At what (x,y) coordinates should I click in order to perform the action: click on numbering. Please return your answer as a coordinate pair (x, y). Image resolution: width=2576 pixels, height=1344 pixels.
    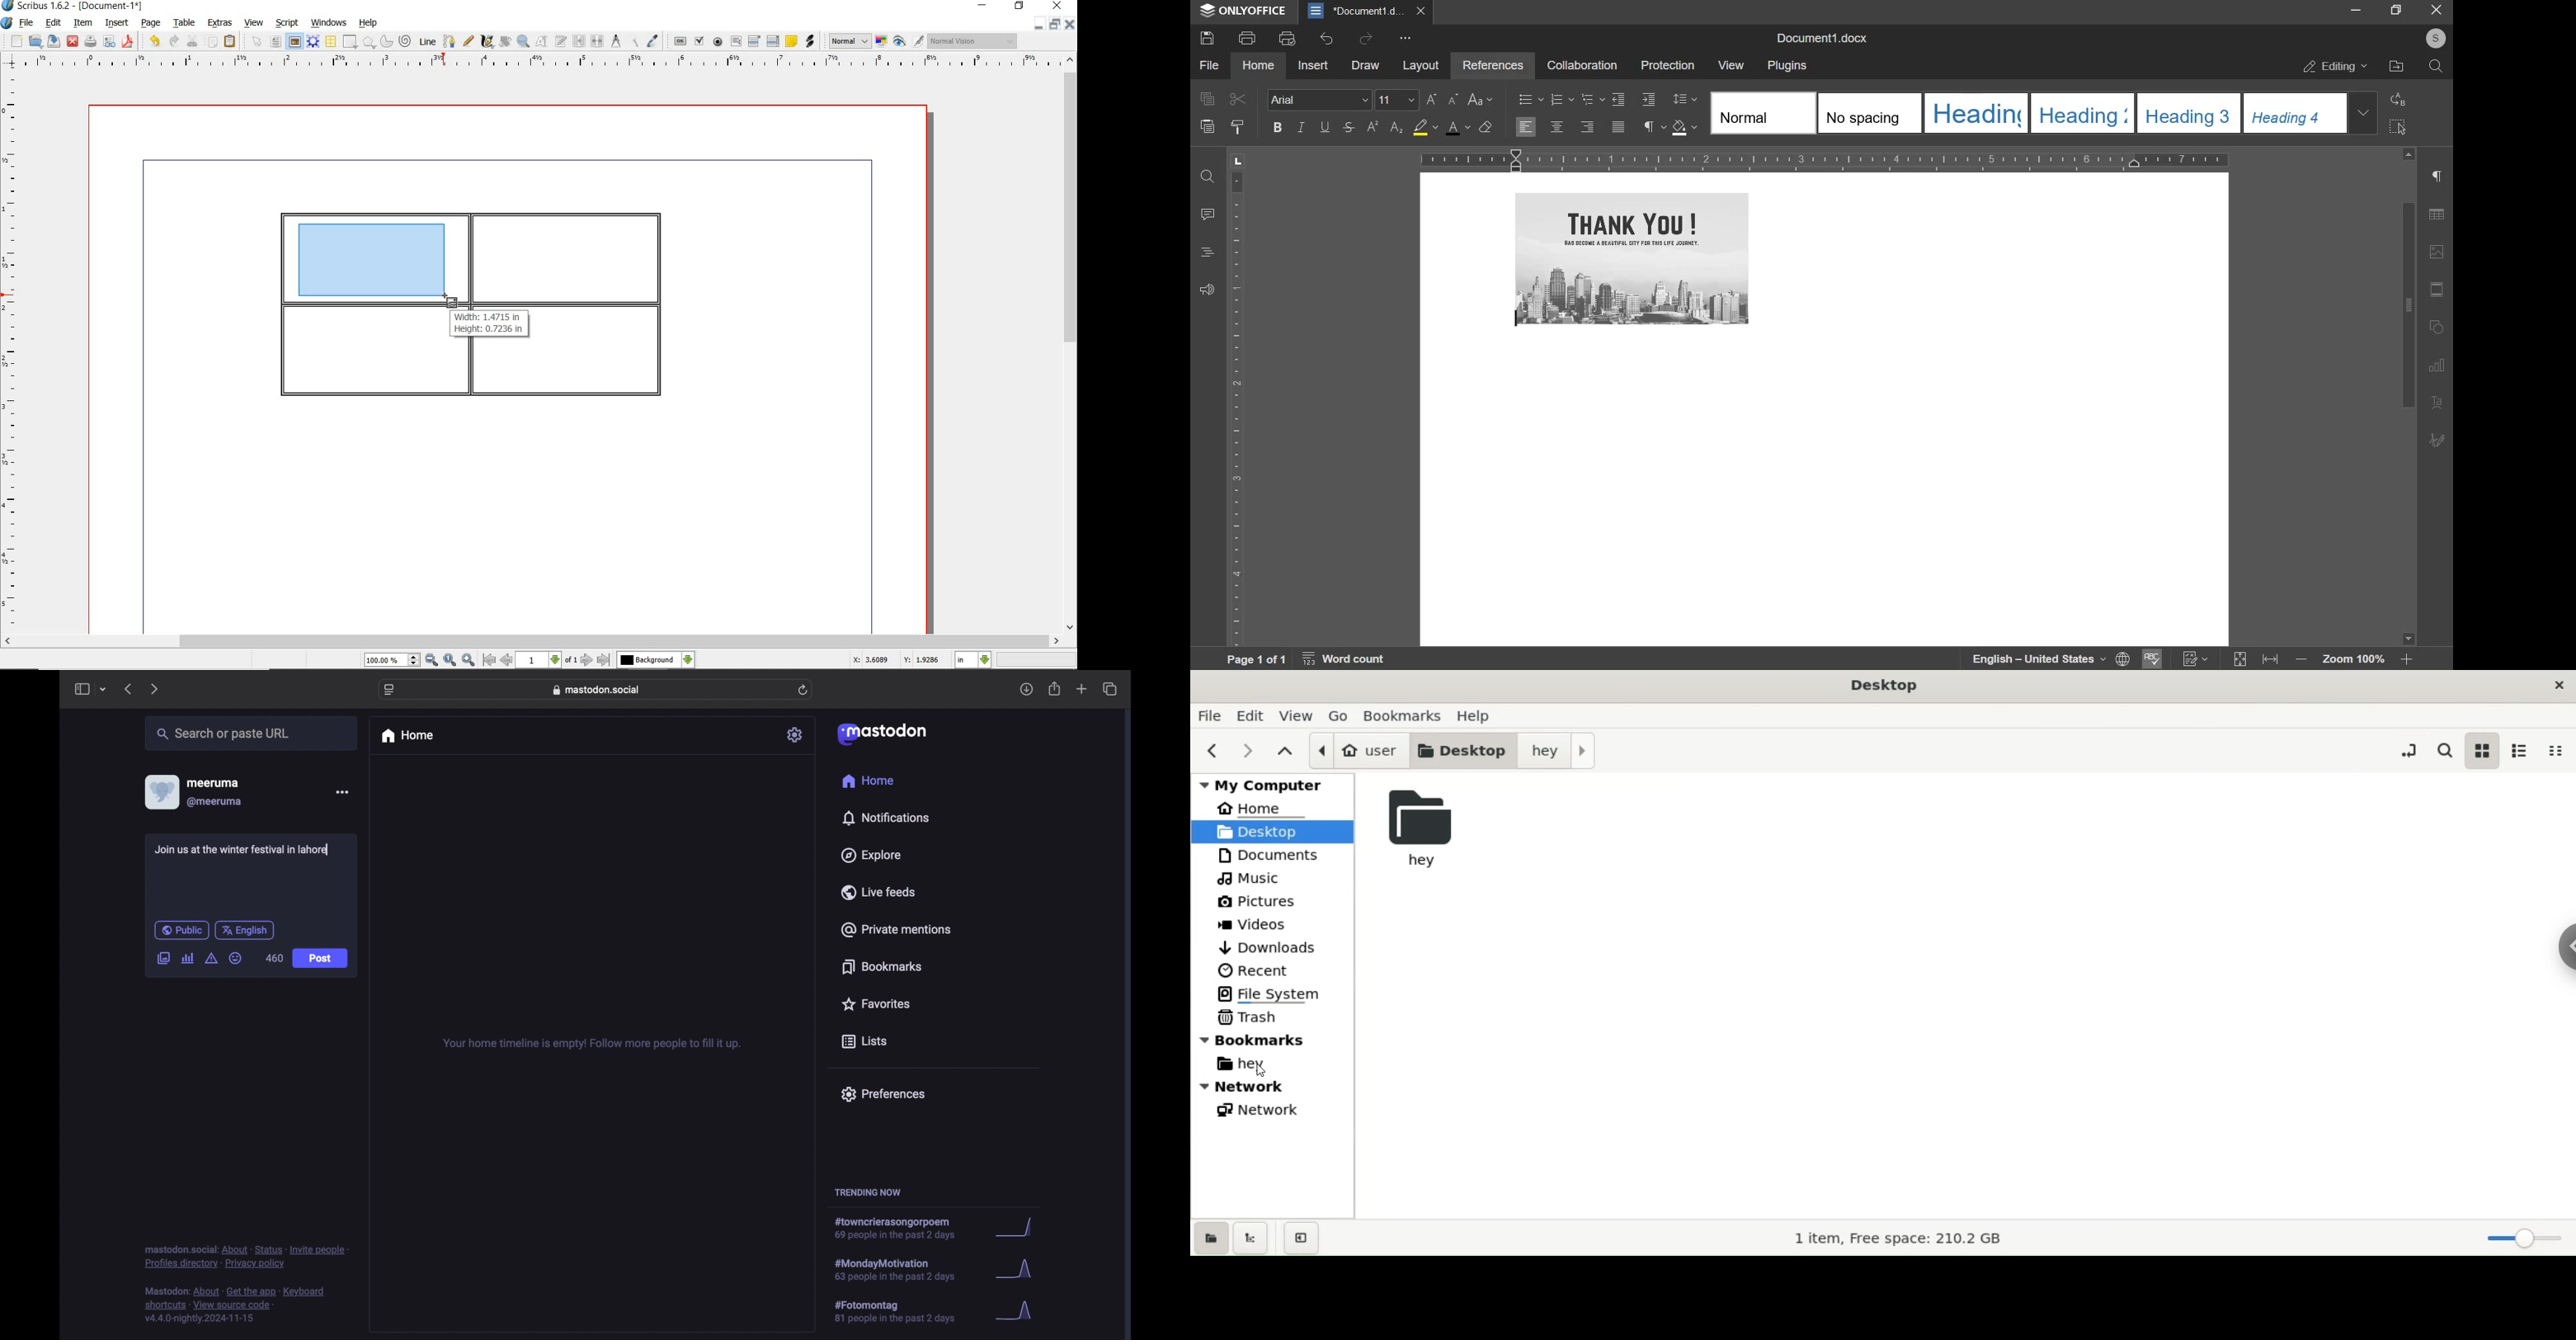
    Looking at the image, I should click on (1561, 100).